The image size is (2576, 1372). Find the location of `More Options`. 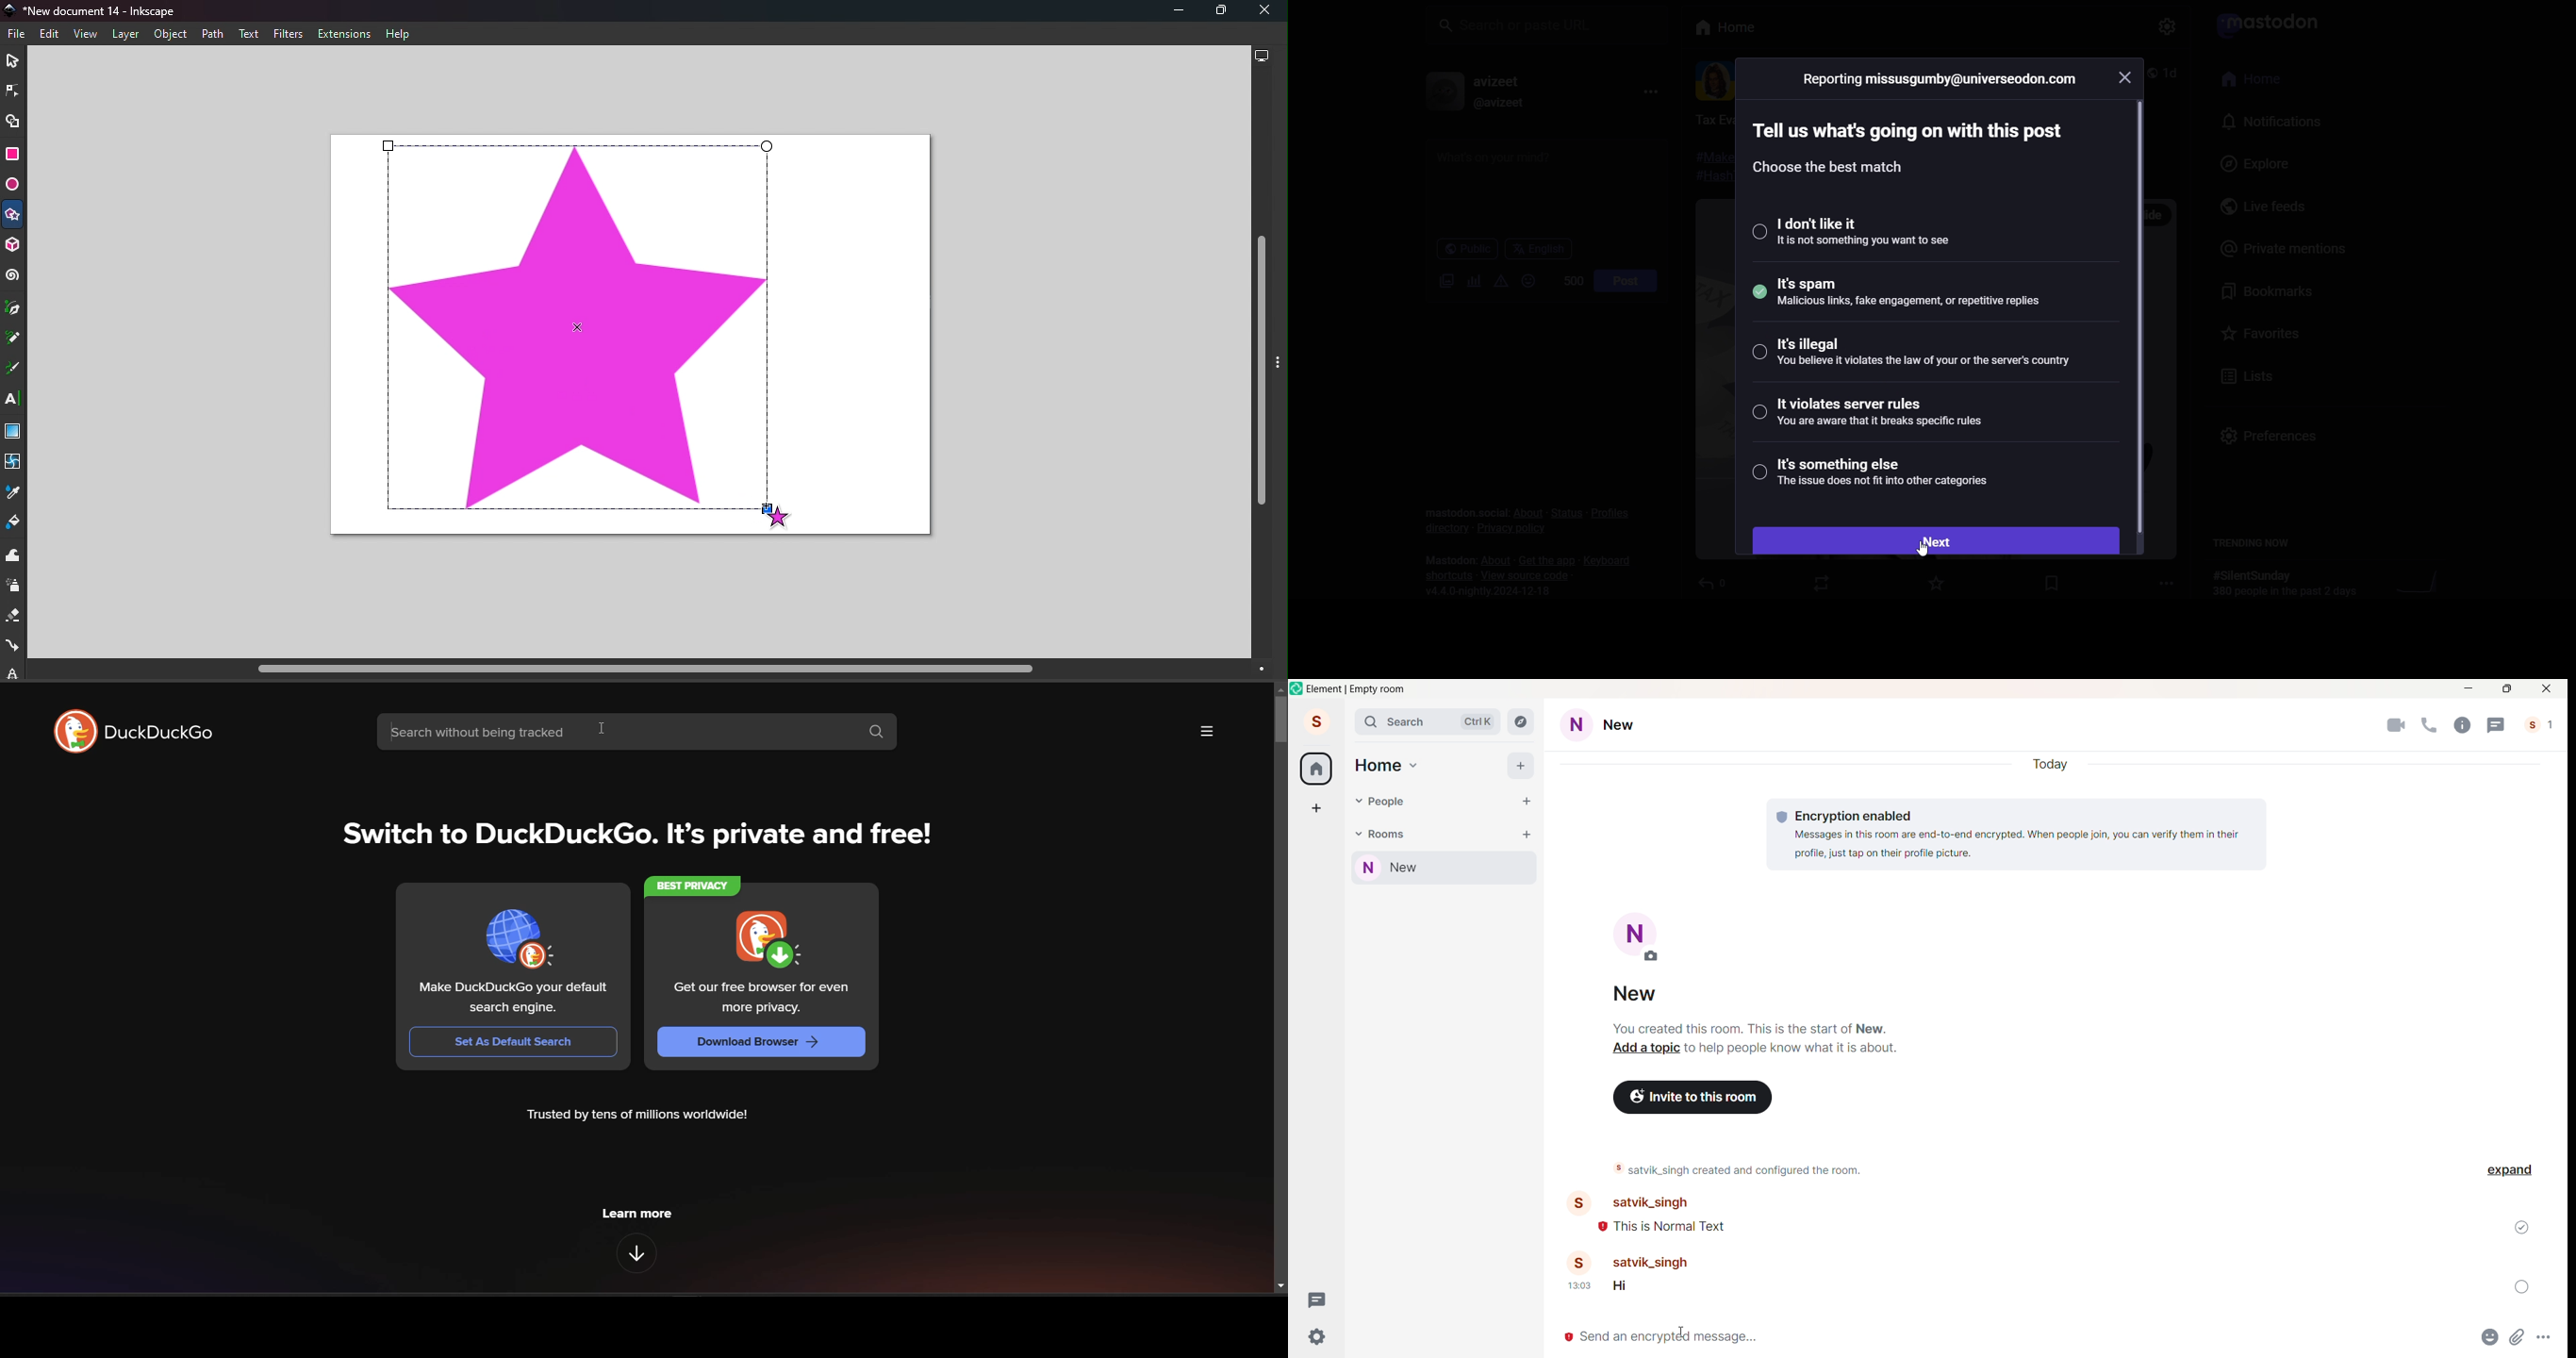

More Options is located at coordinates (2547, 1337).